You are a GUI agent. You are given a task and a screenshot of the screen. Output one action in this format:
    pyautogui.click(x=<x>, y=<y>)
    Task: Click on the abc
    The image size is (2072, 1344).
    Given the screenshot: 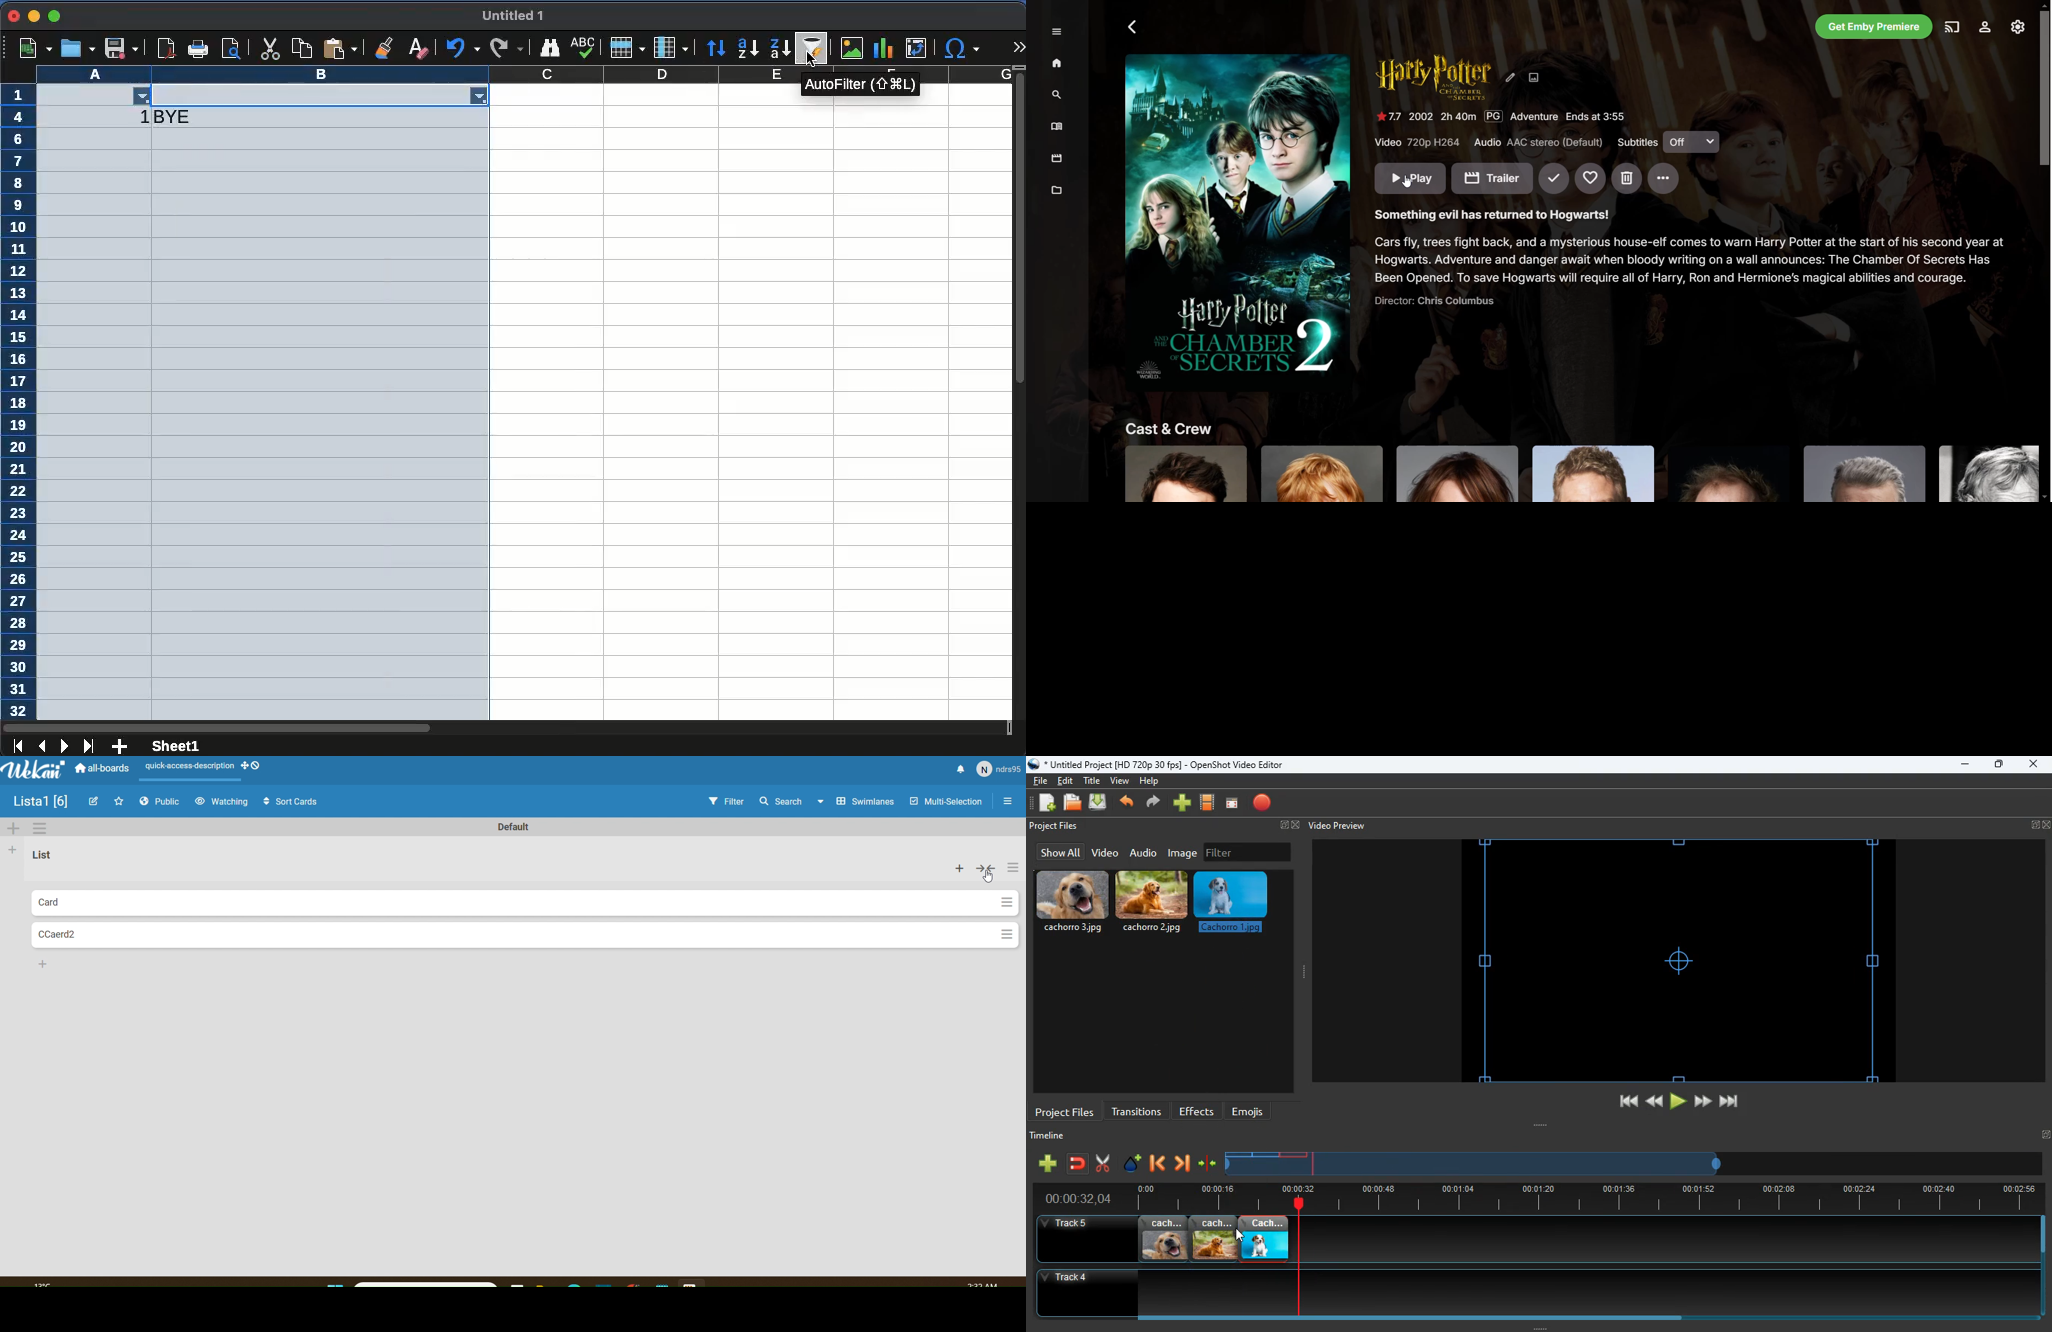 What is the action you would take?
    pyautogui.click(x=580, y=47)
    